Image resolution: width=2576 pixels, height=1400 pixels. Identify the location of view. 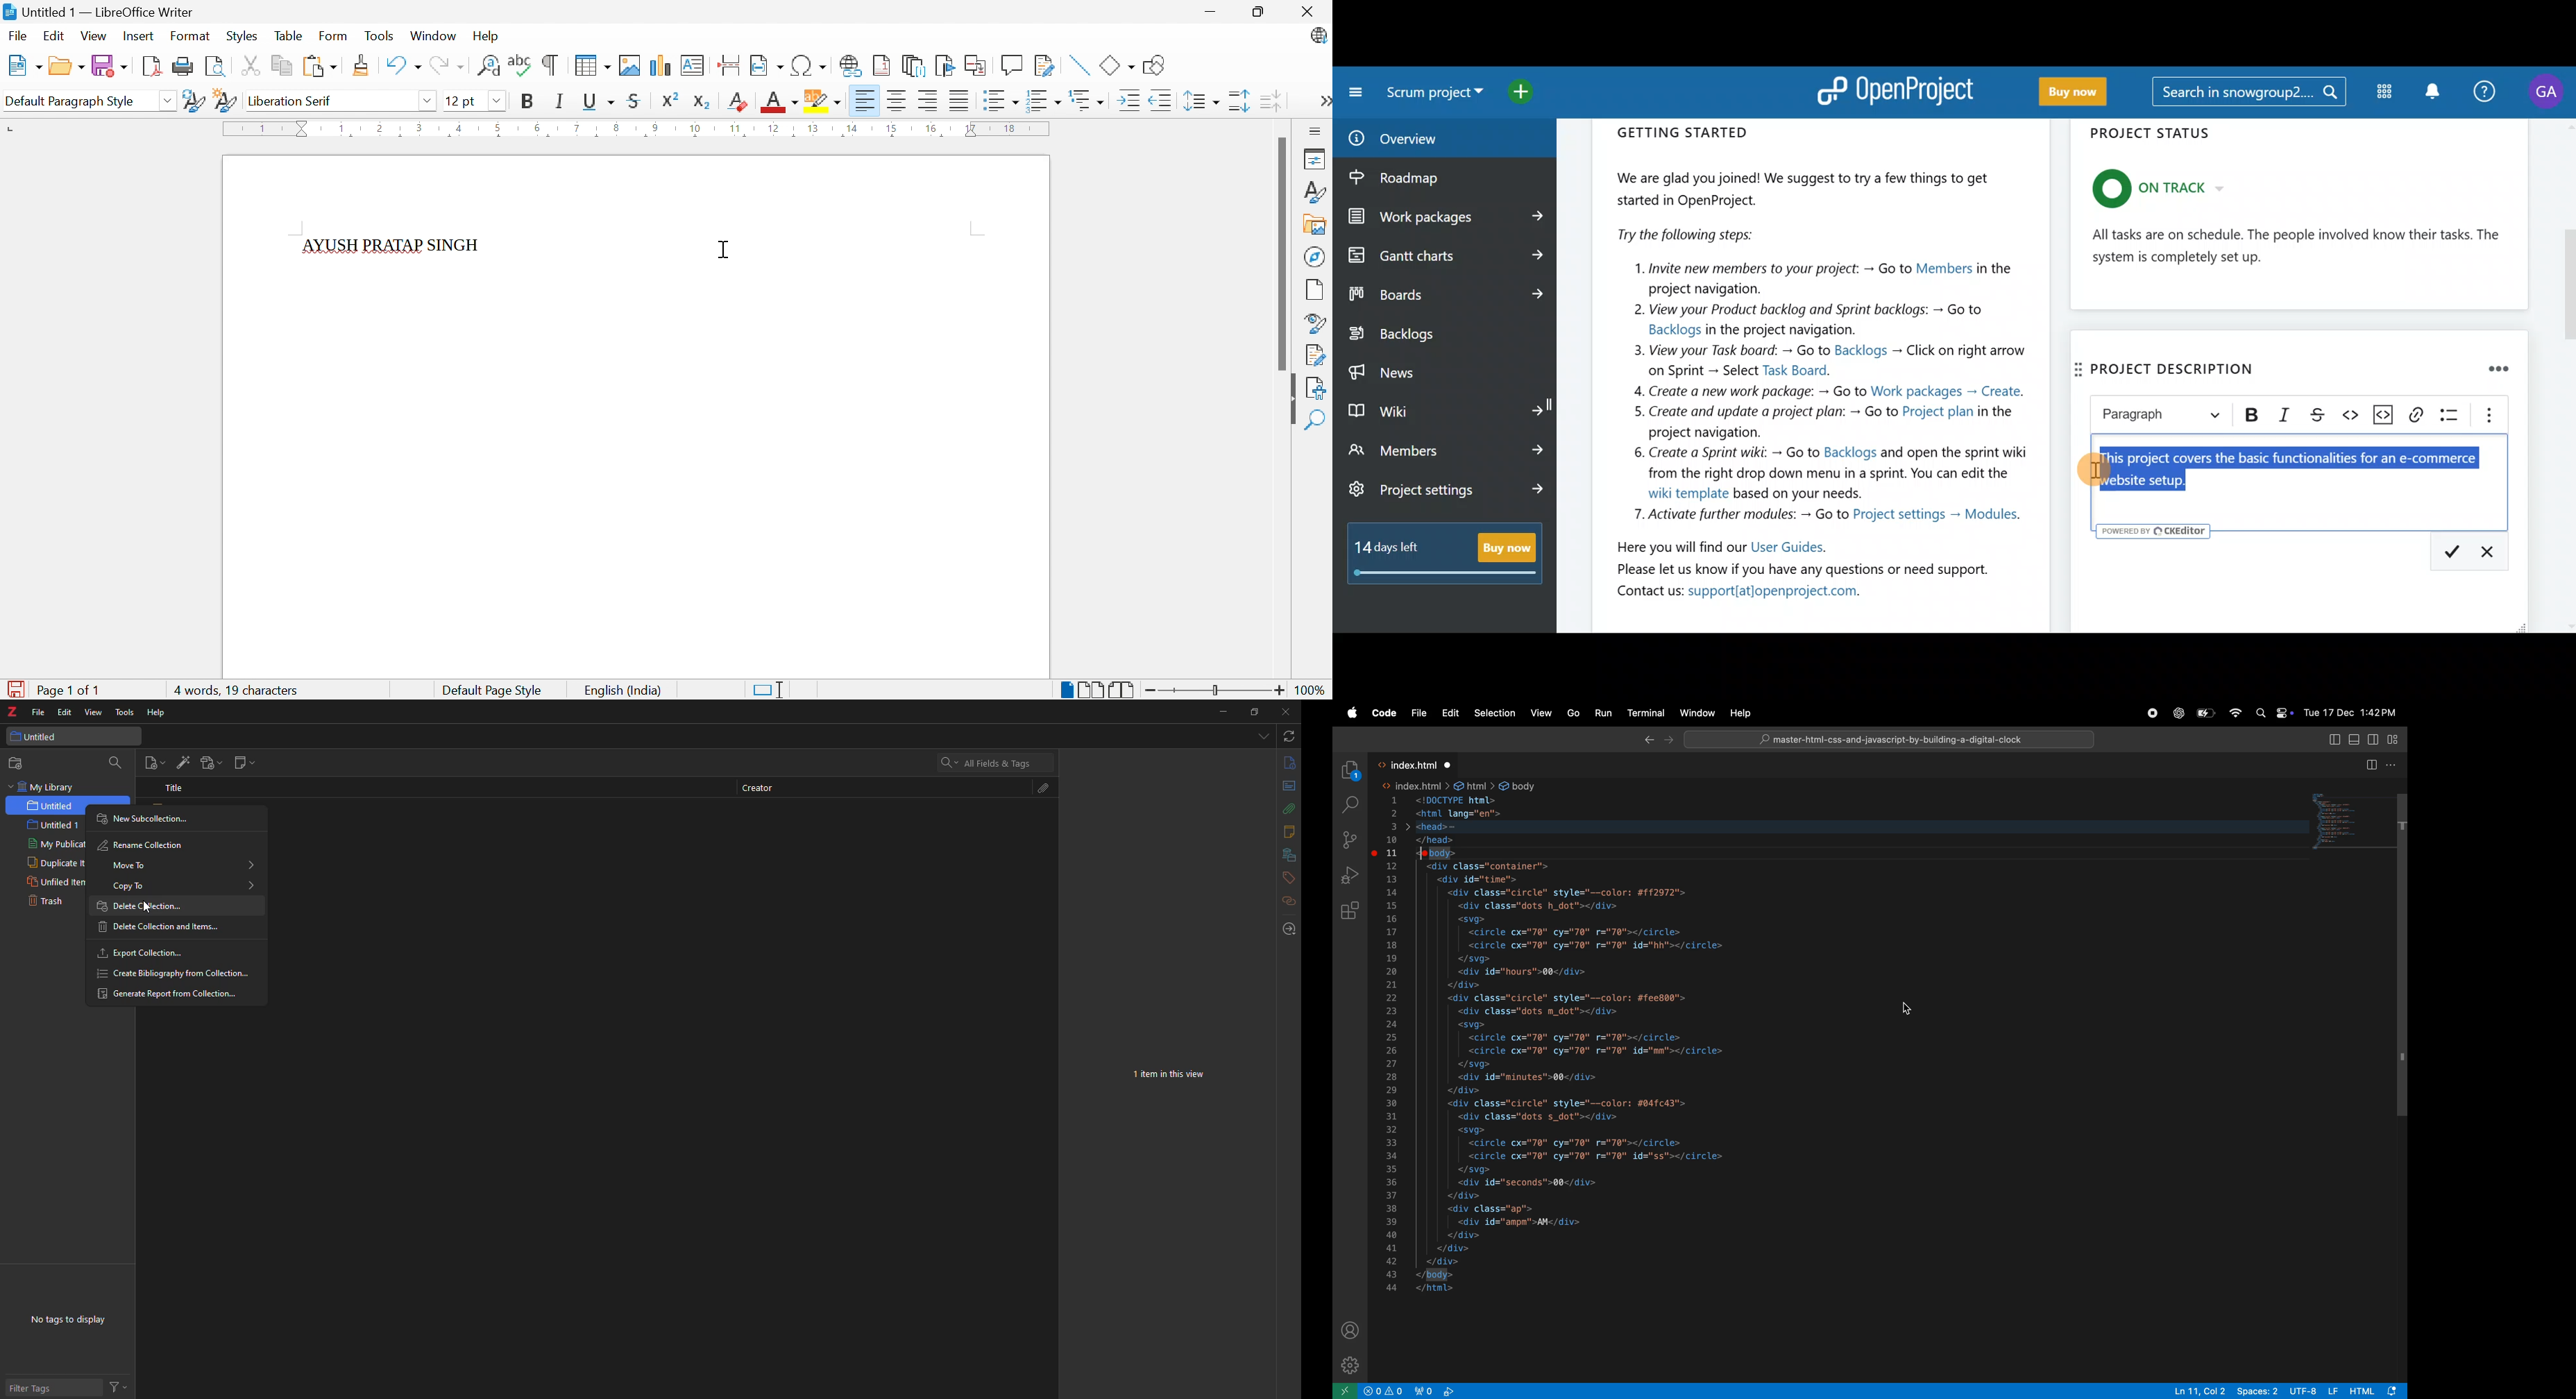
(2394, 739).